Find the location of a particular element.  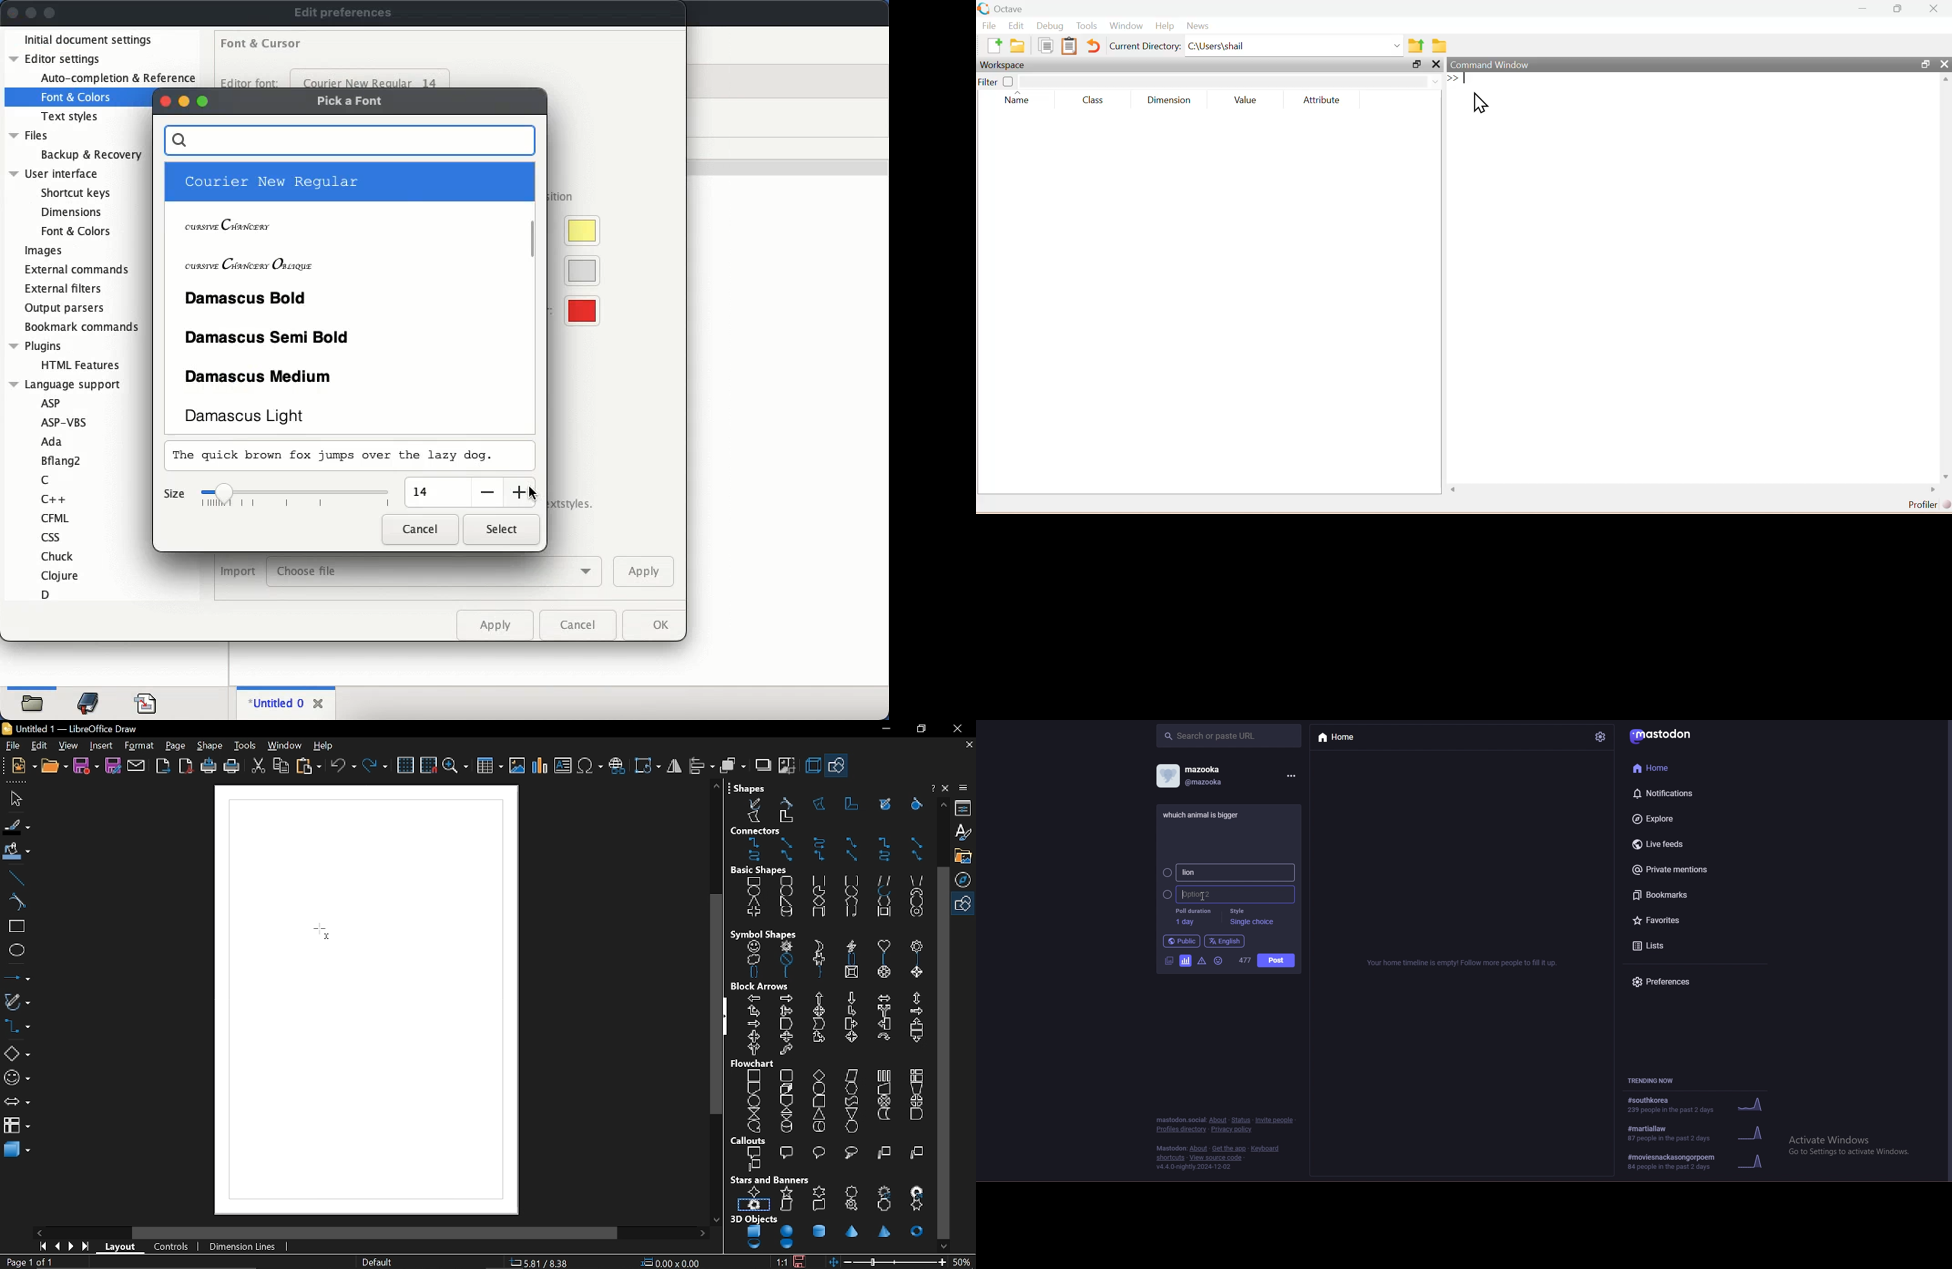

close is located at coordinates (164, 101).